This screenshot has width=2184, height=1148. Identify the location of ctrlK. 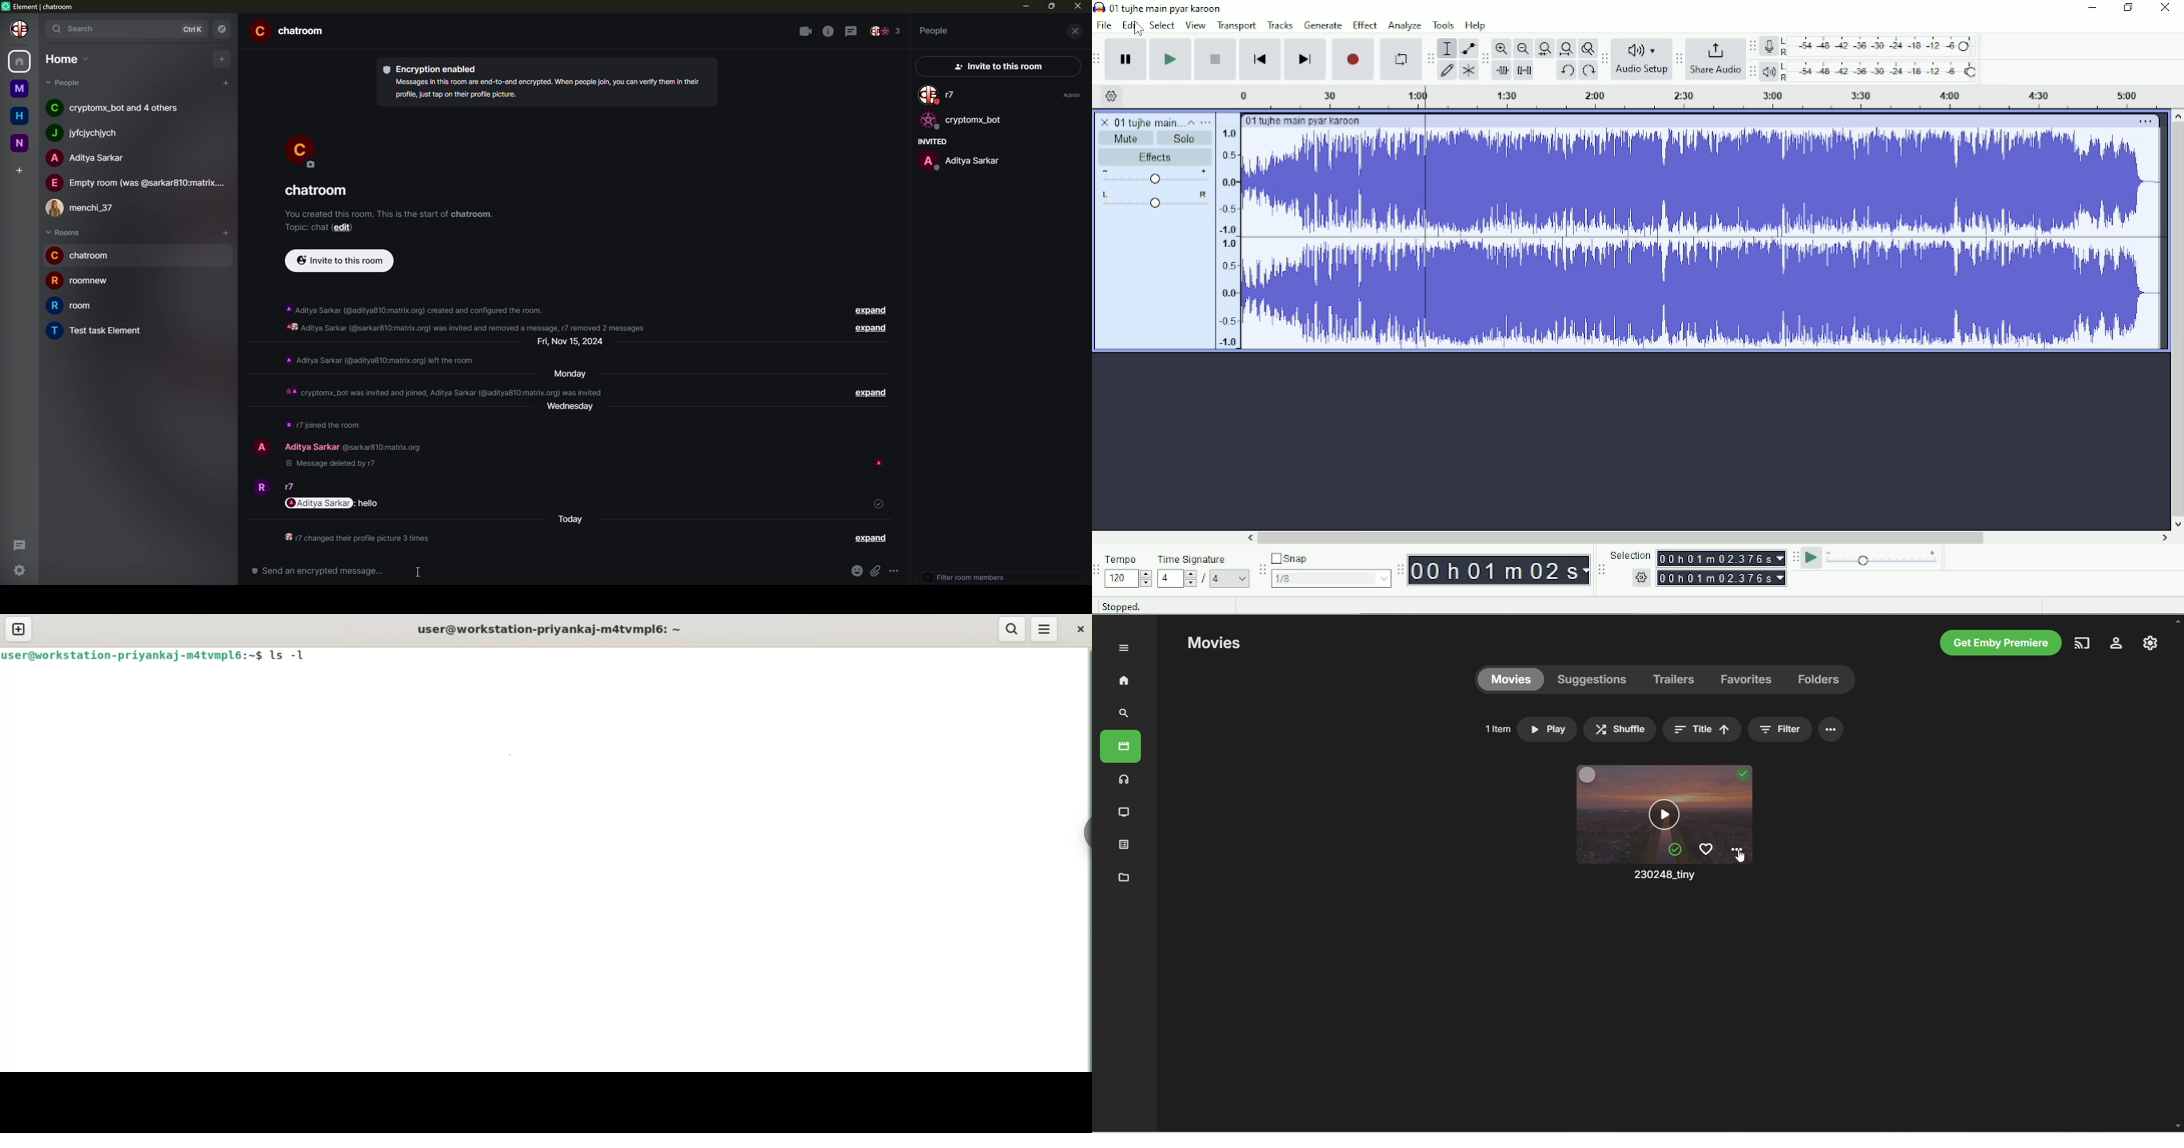
(193, 30).